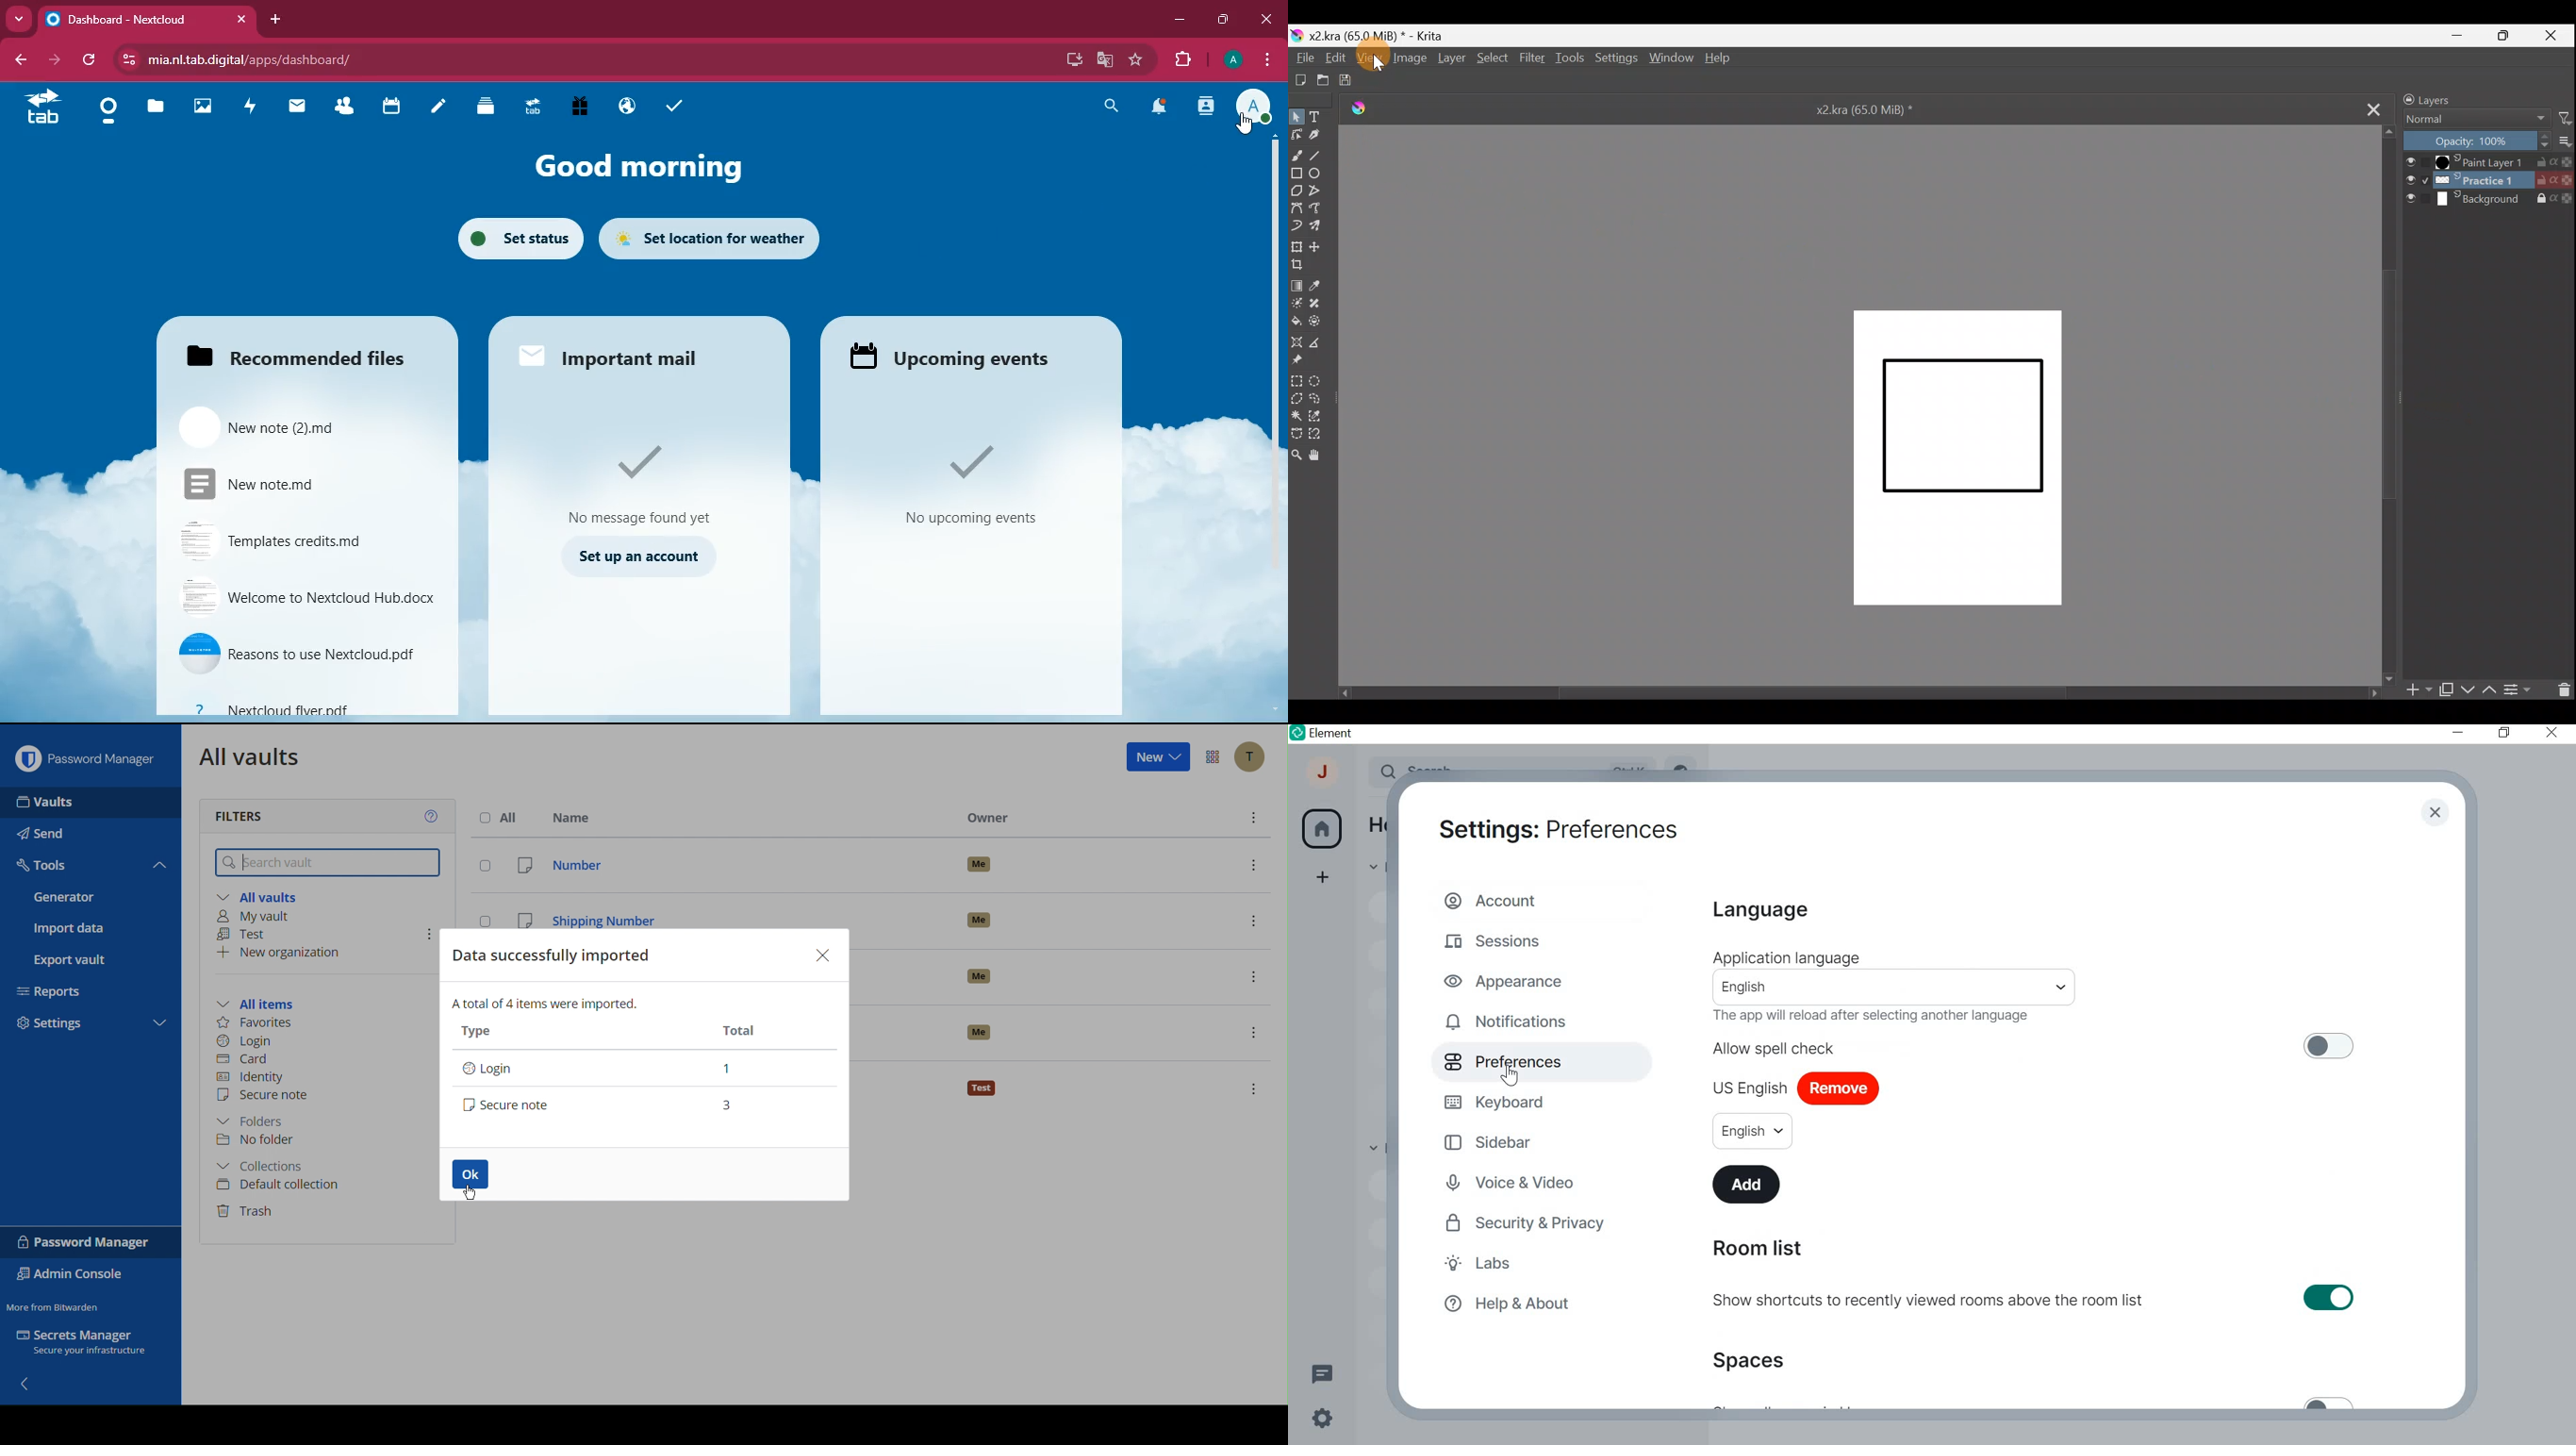 Image resolution: width=2576 pixels, height=1456 pixels. What do you see at coordinates (434, 815) in the screenshot?
I see `Help` at bounding box center [434, 815].